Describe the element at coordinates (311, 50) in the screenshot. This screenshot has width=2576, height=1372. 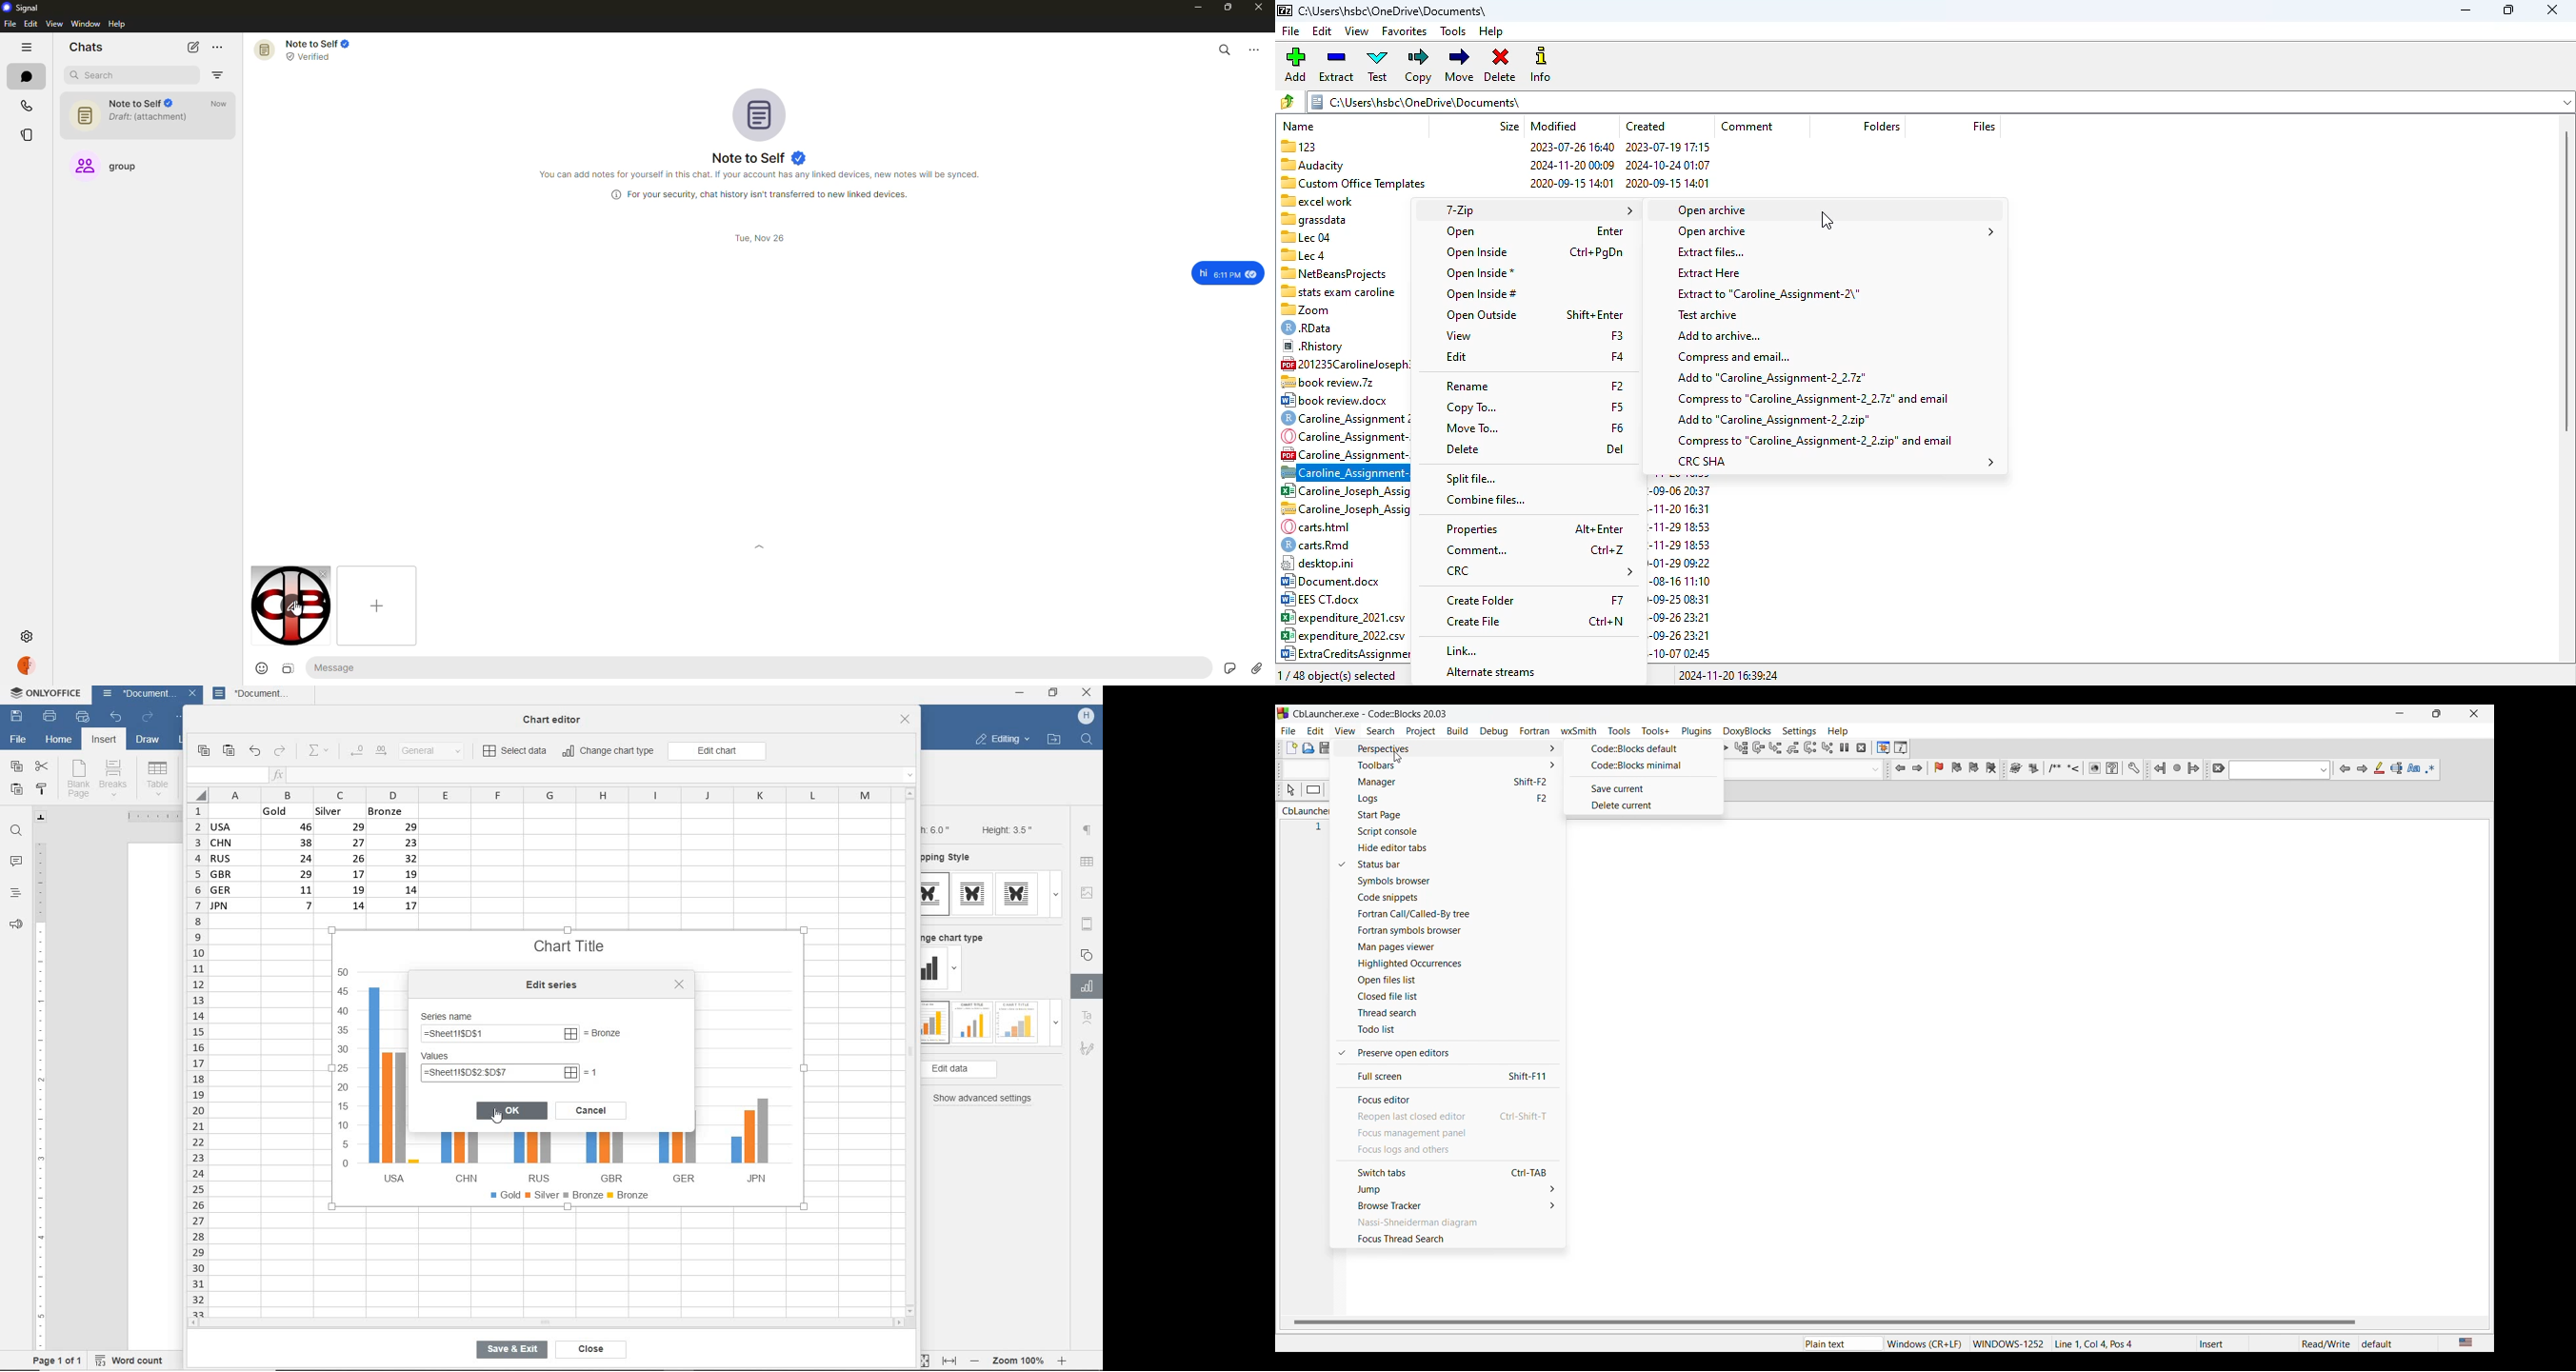
I see `note to self` at that location.